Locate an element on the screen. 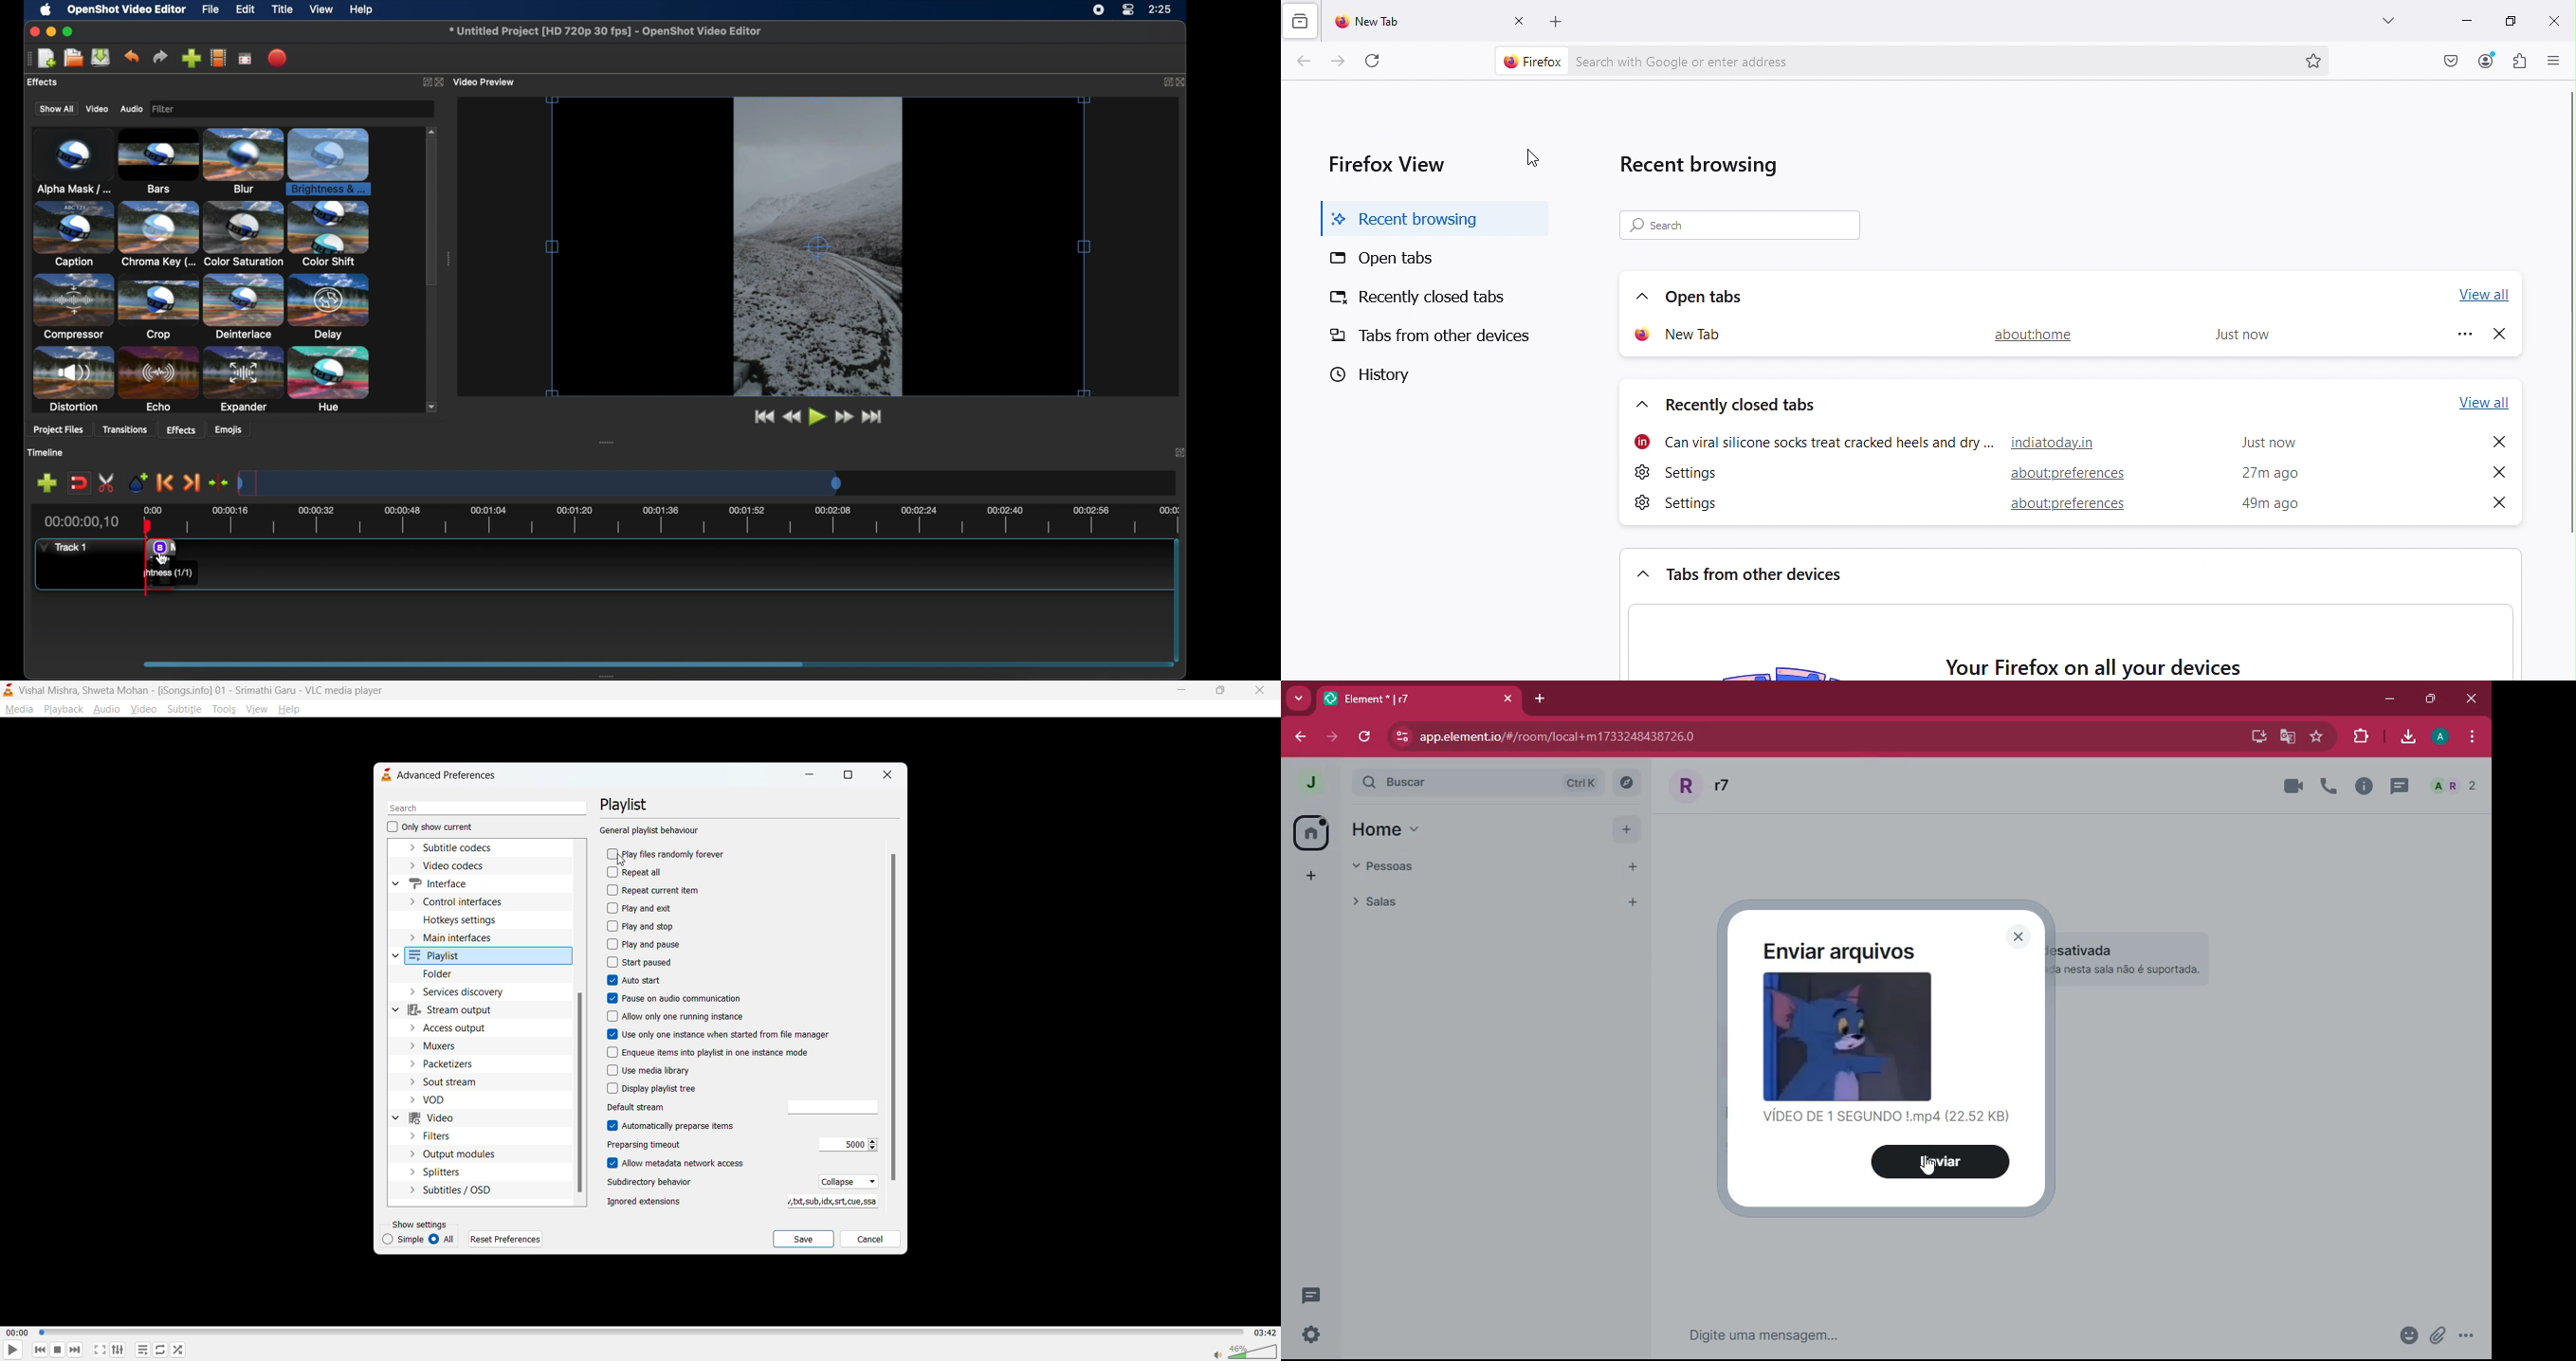 This screenshot has width=2576, height=1372. vertical scroll bar is located at coordinates (2567, 229).